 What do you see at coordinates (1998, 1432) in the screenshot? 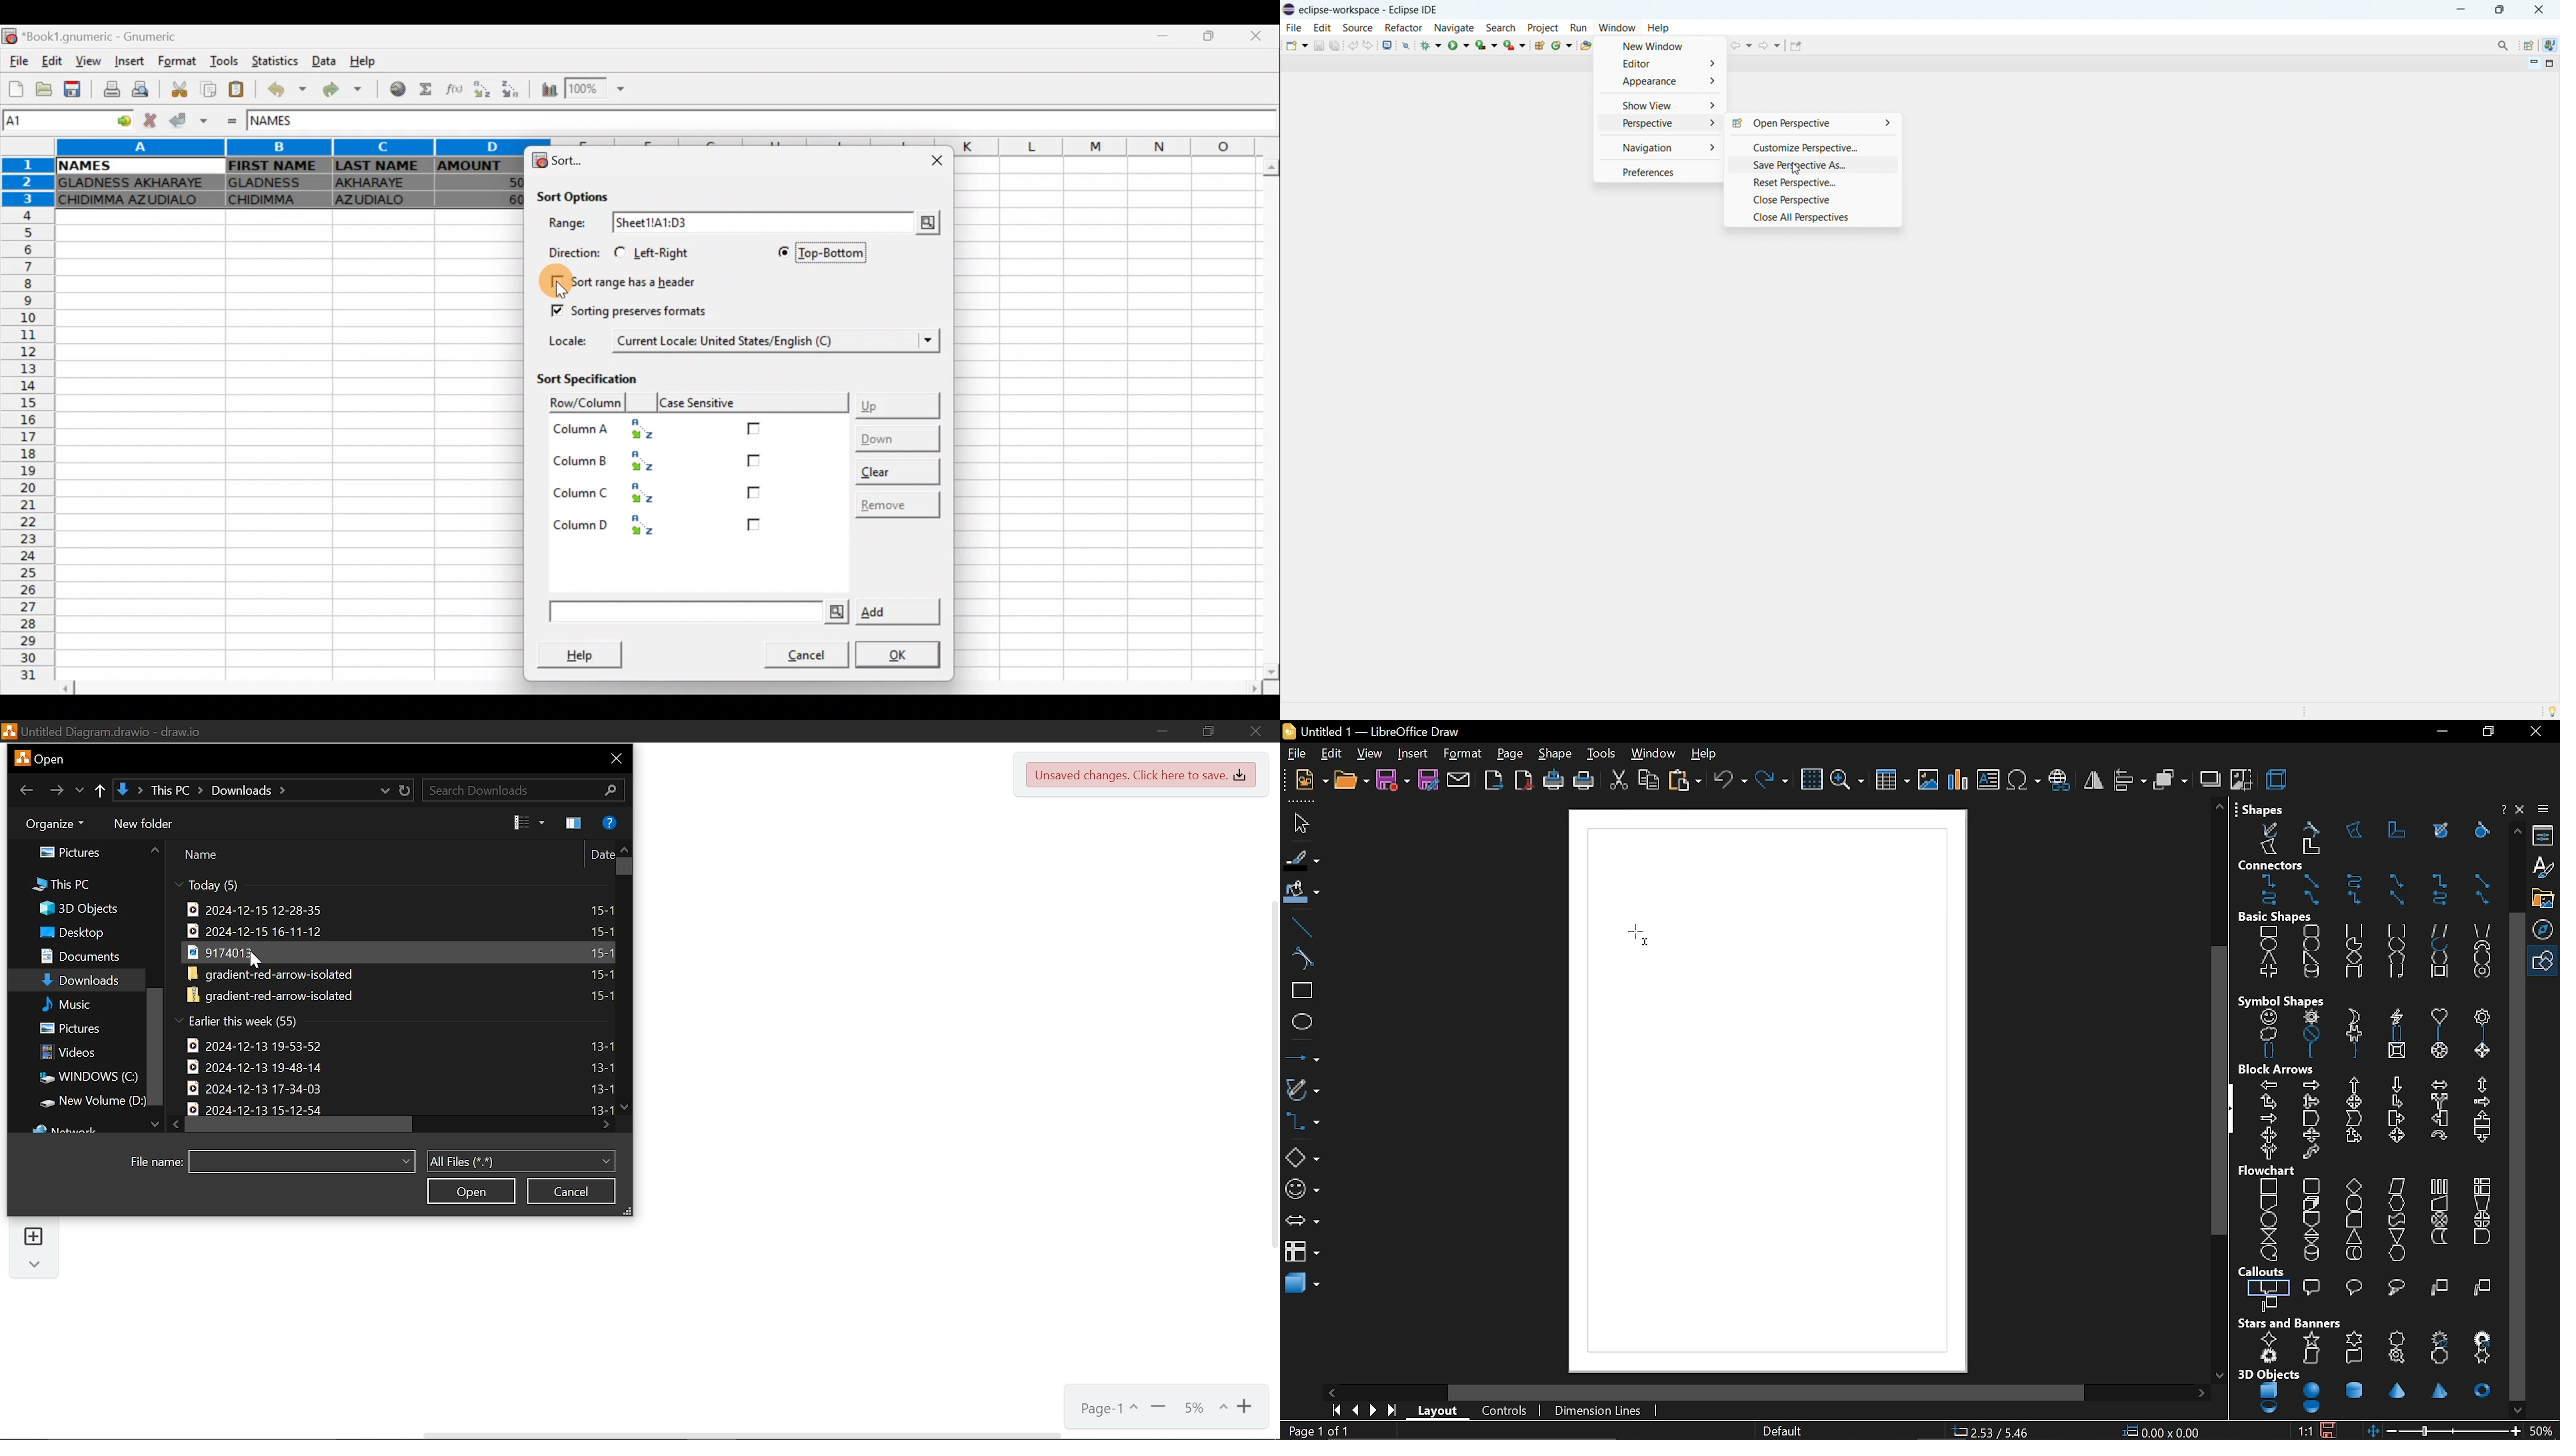
I see `co-ordinate` at bounding box center [1998, 1432].